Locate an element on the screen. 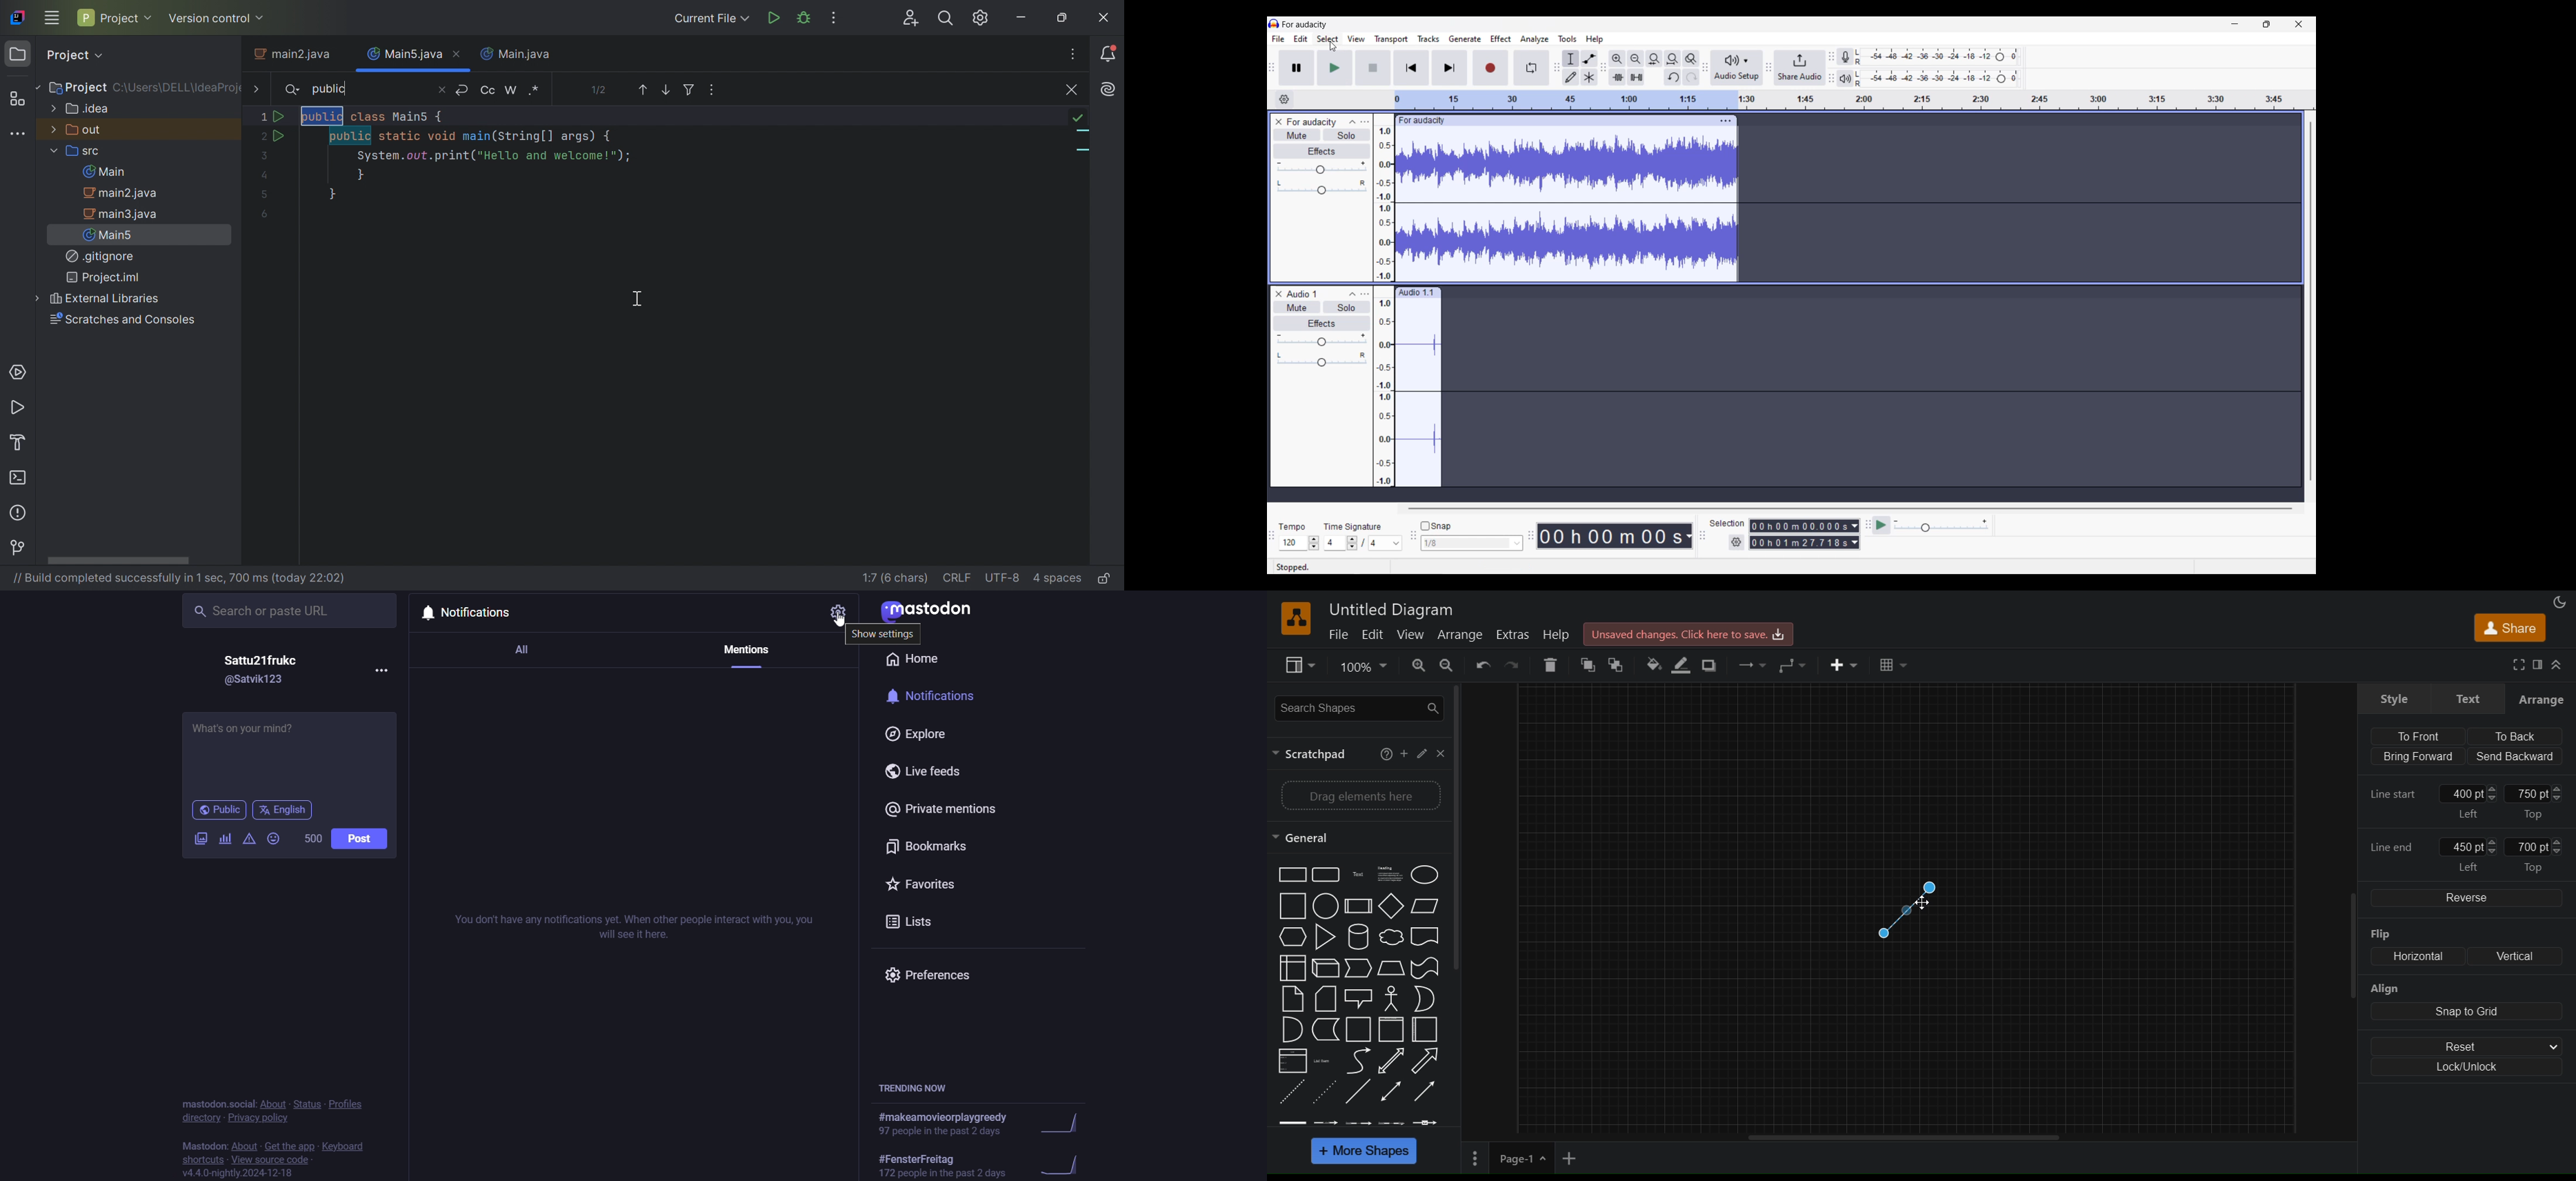 This screenshot has width=2576, height=1204. connector 4 is located at coordinates (1391, 1122).